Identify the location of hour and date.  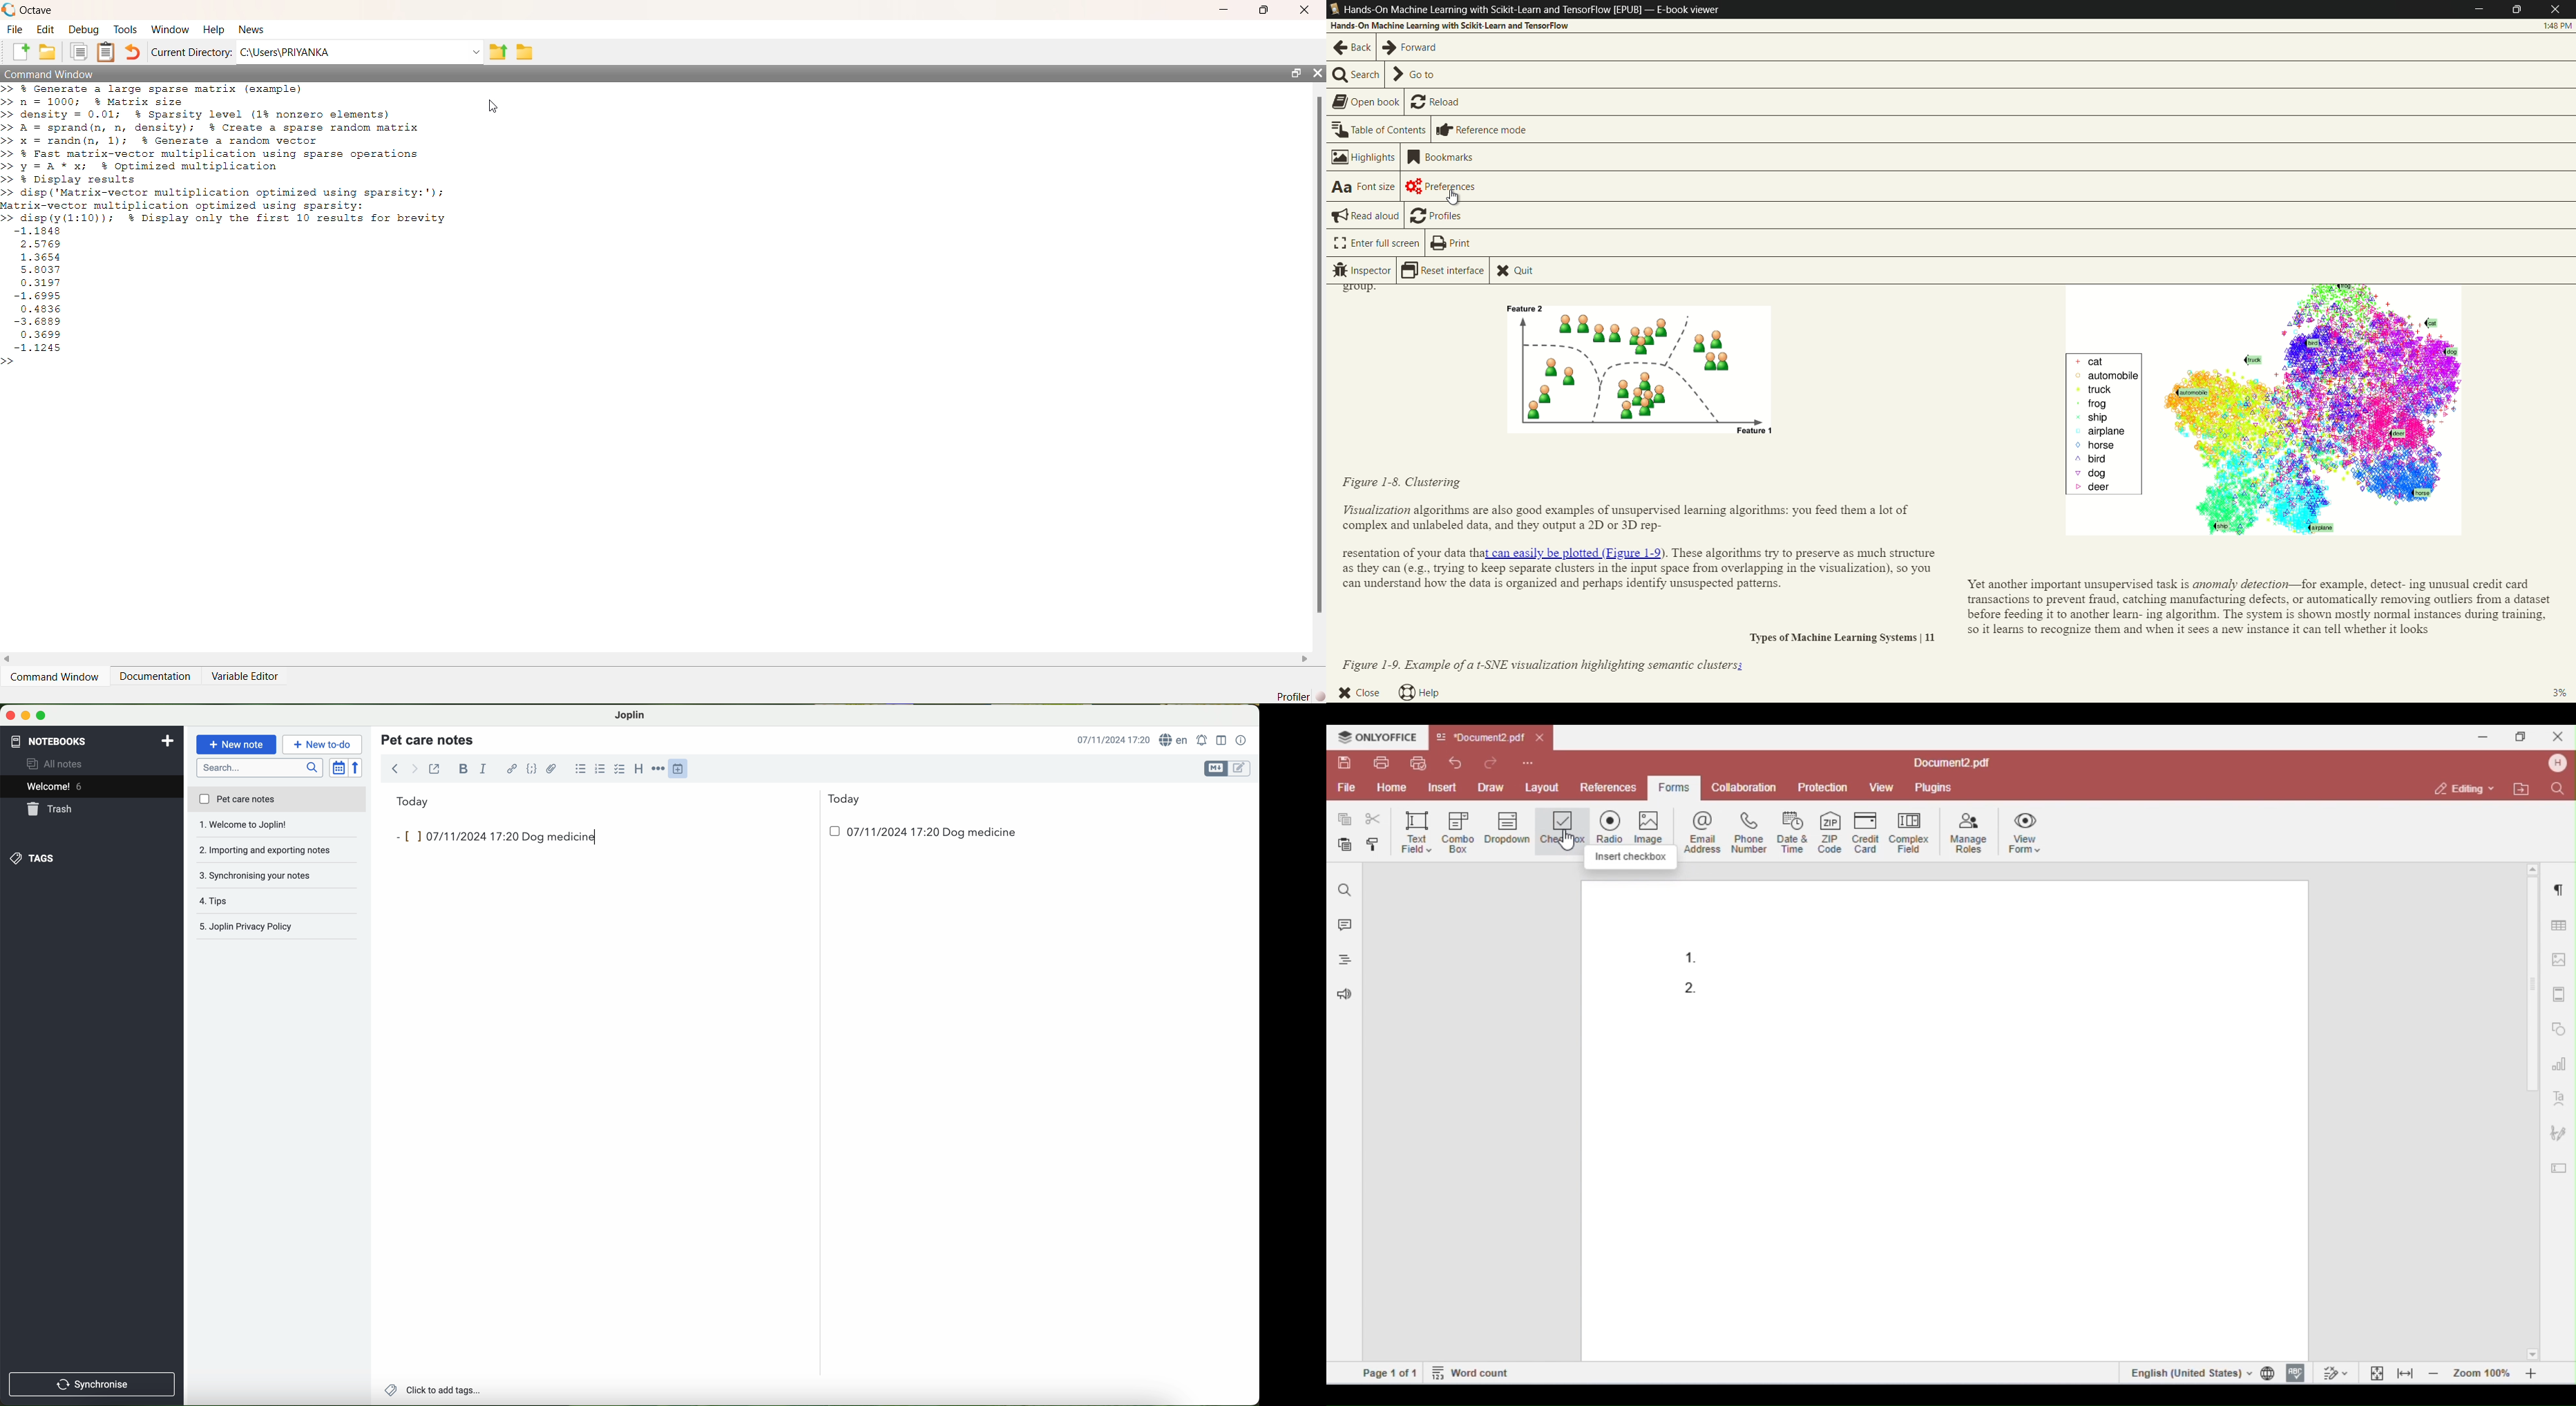
(1113, 740).